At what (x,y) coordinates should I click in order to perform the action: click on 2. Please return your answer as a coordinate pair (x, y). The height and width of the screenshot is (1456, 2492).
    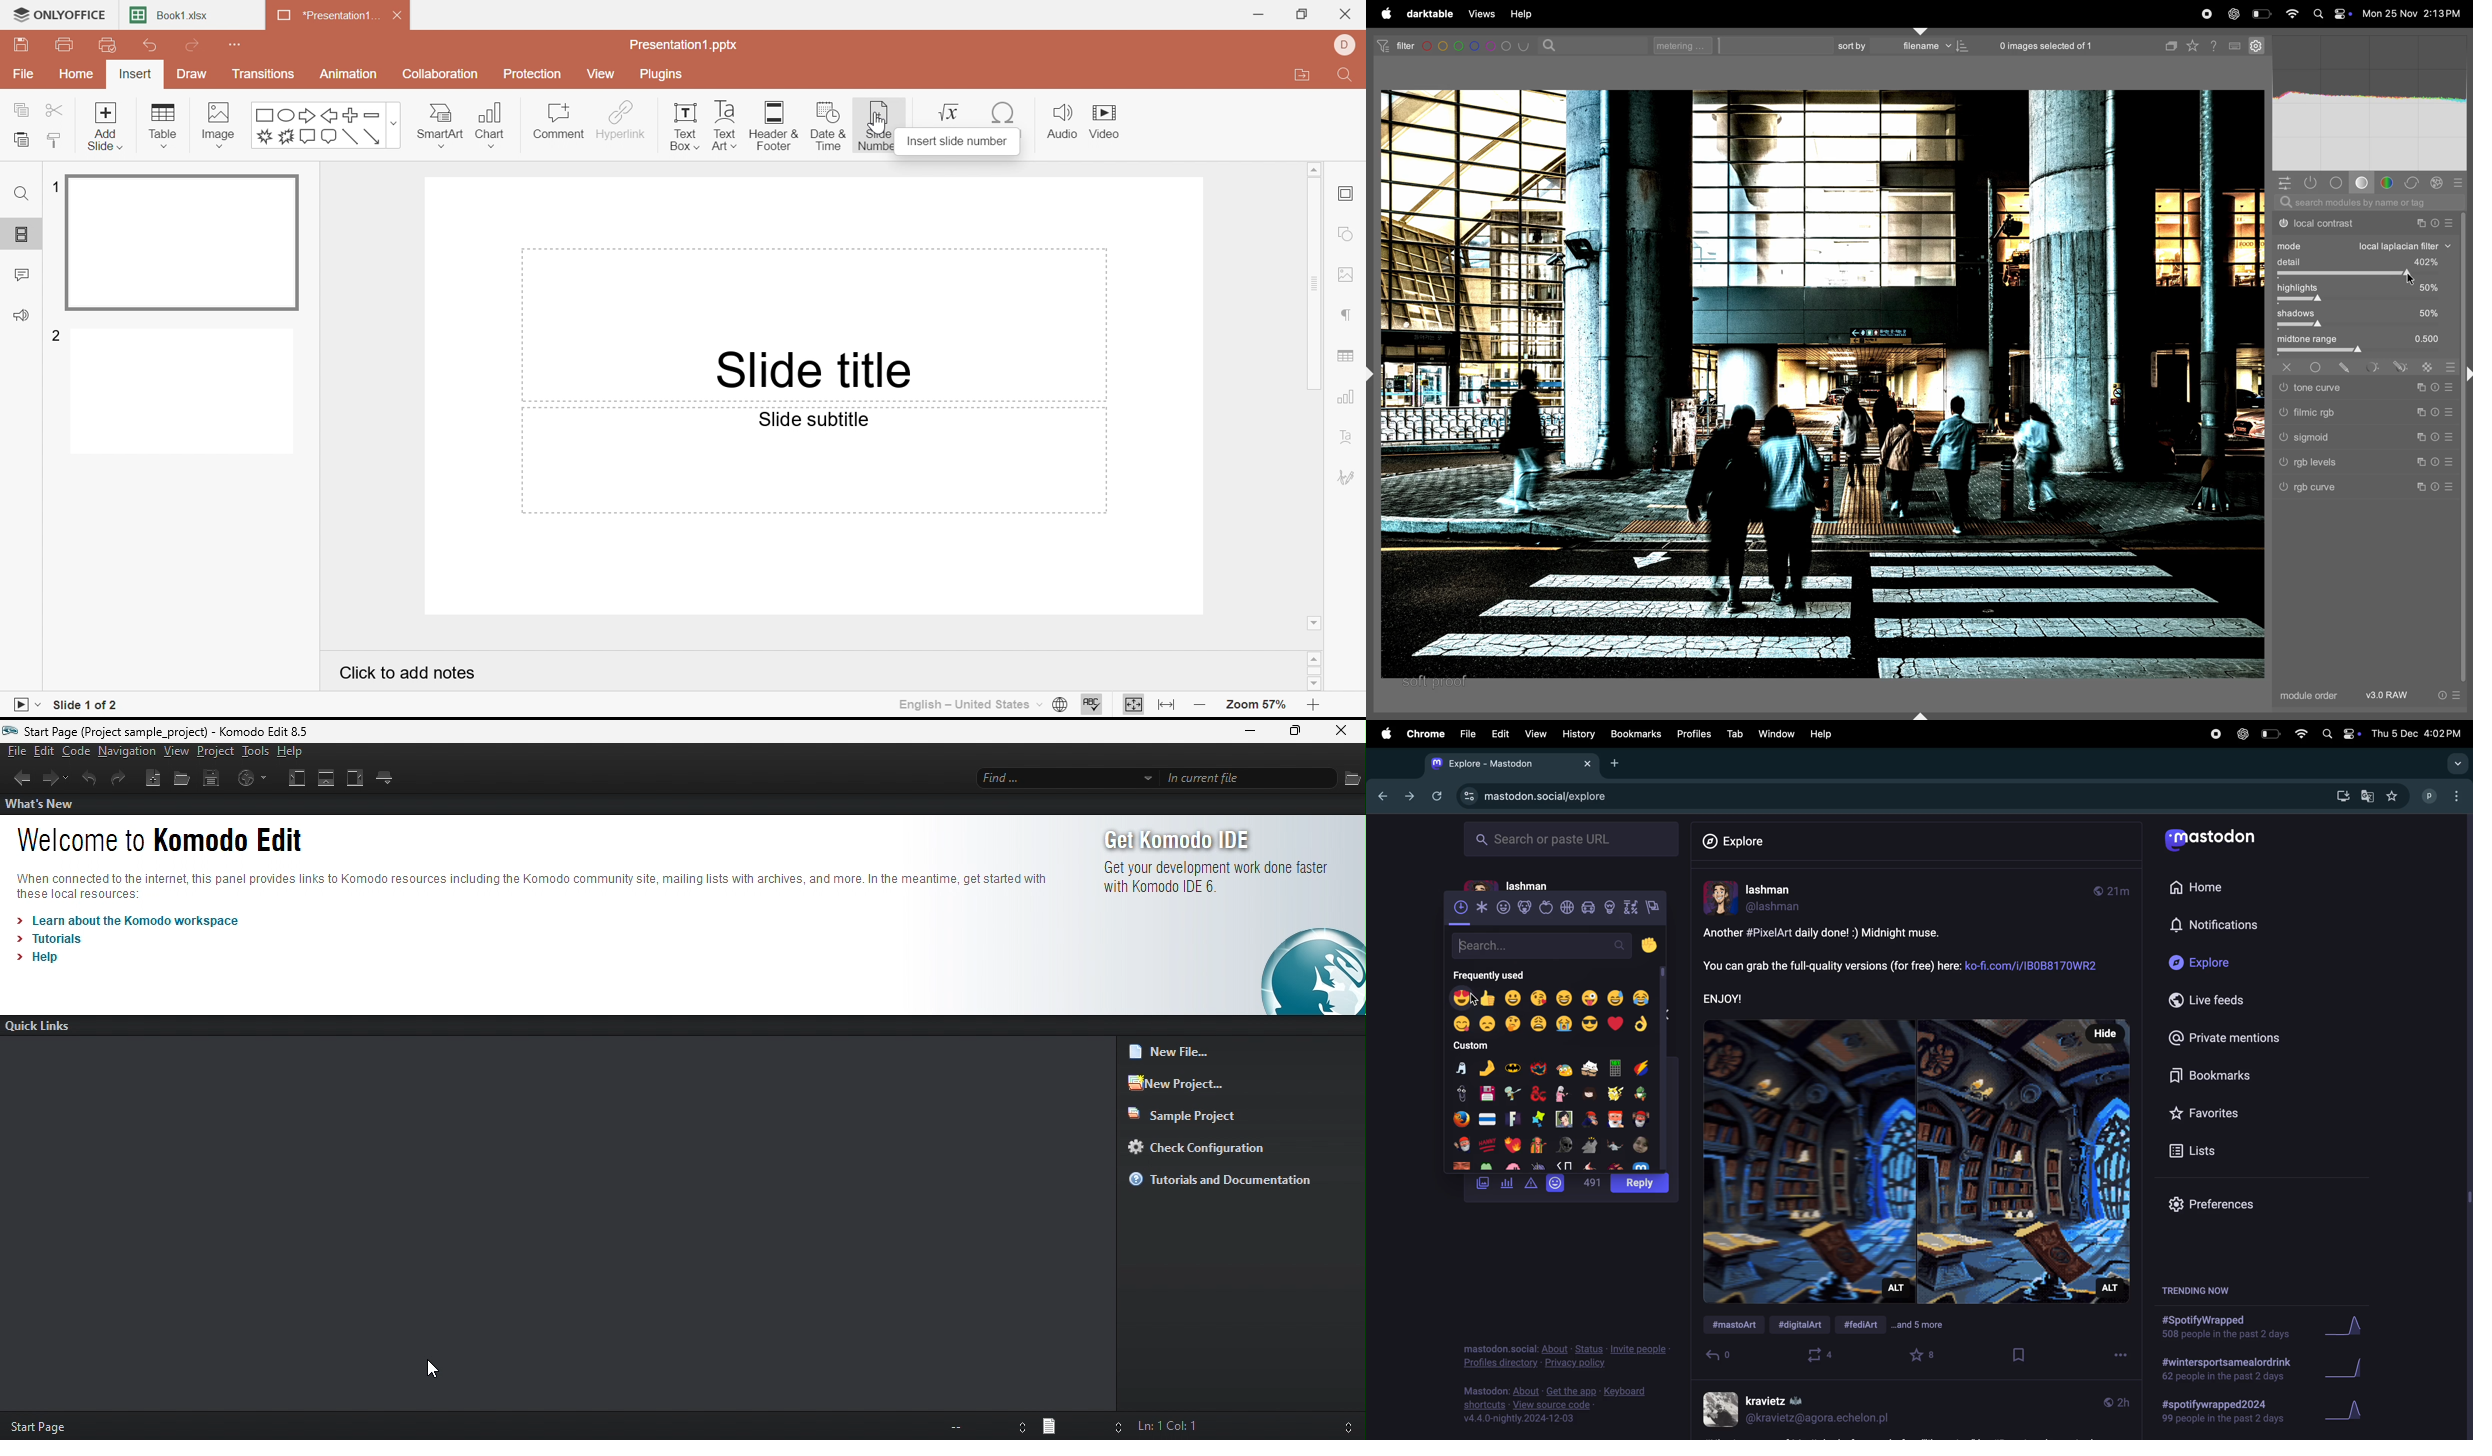
    Looking at the image, I should click on (58, 334).